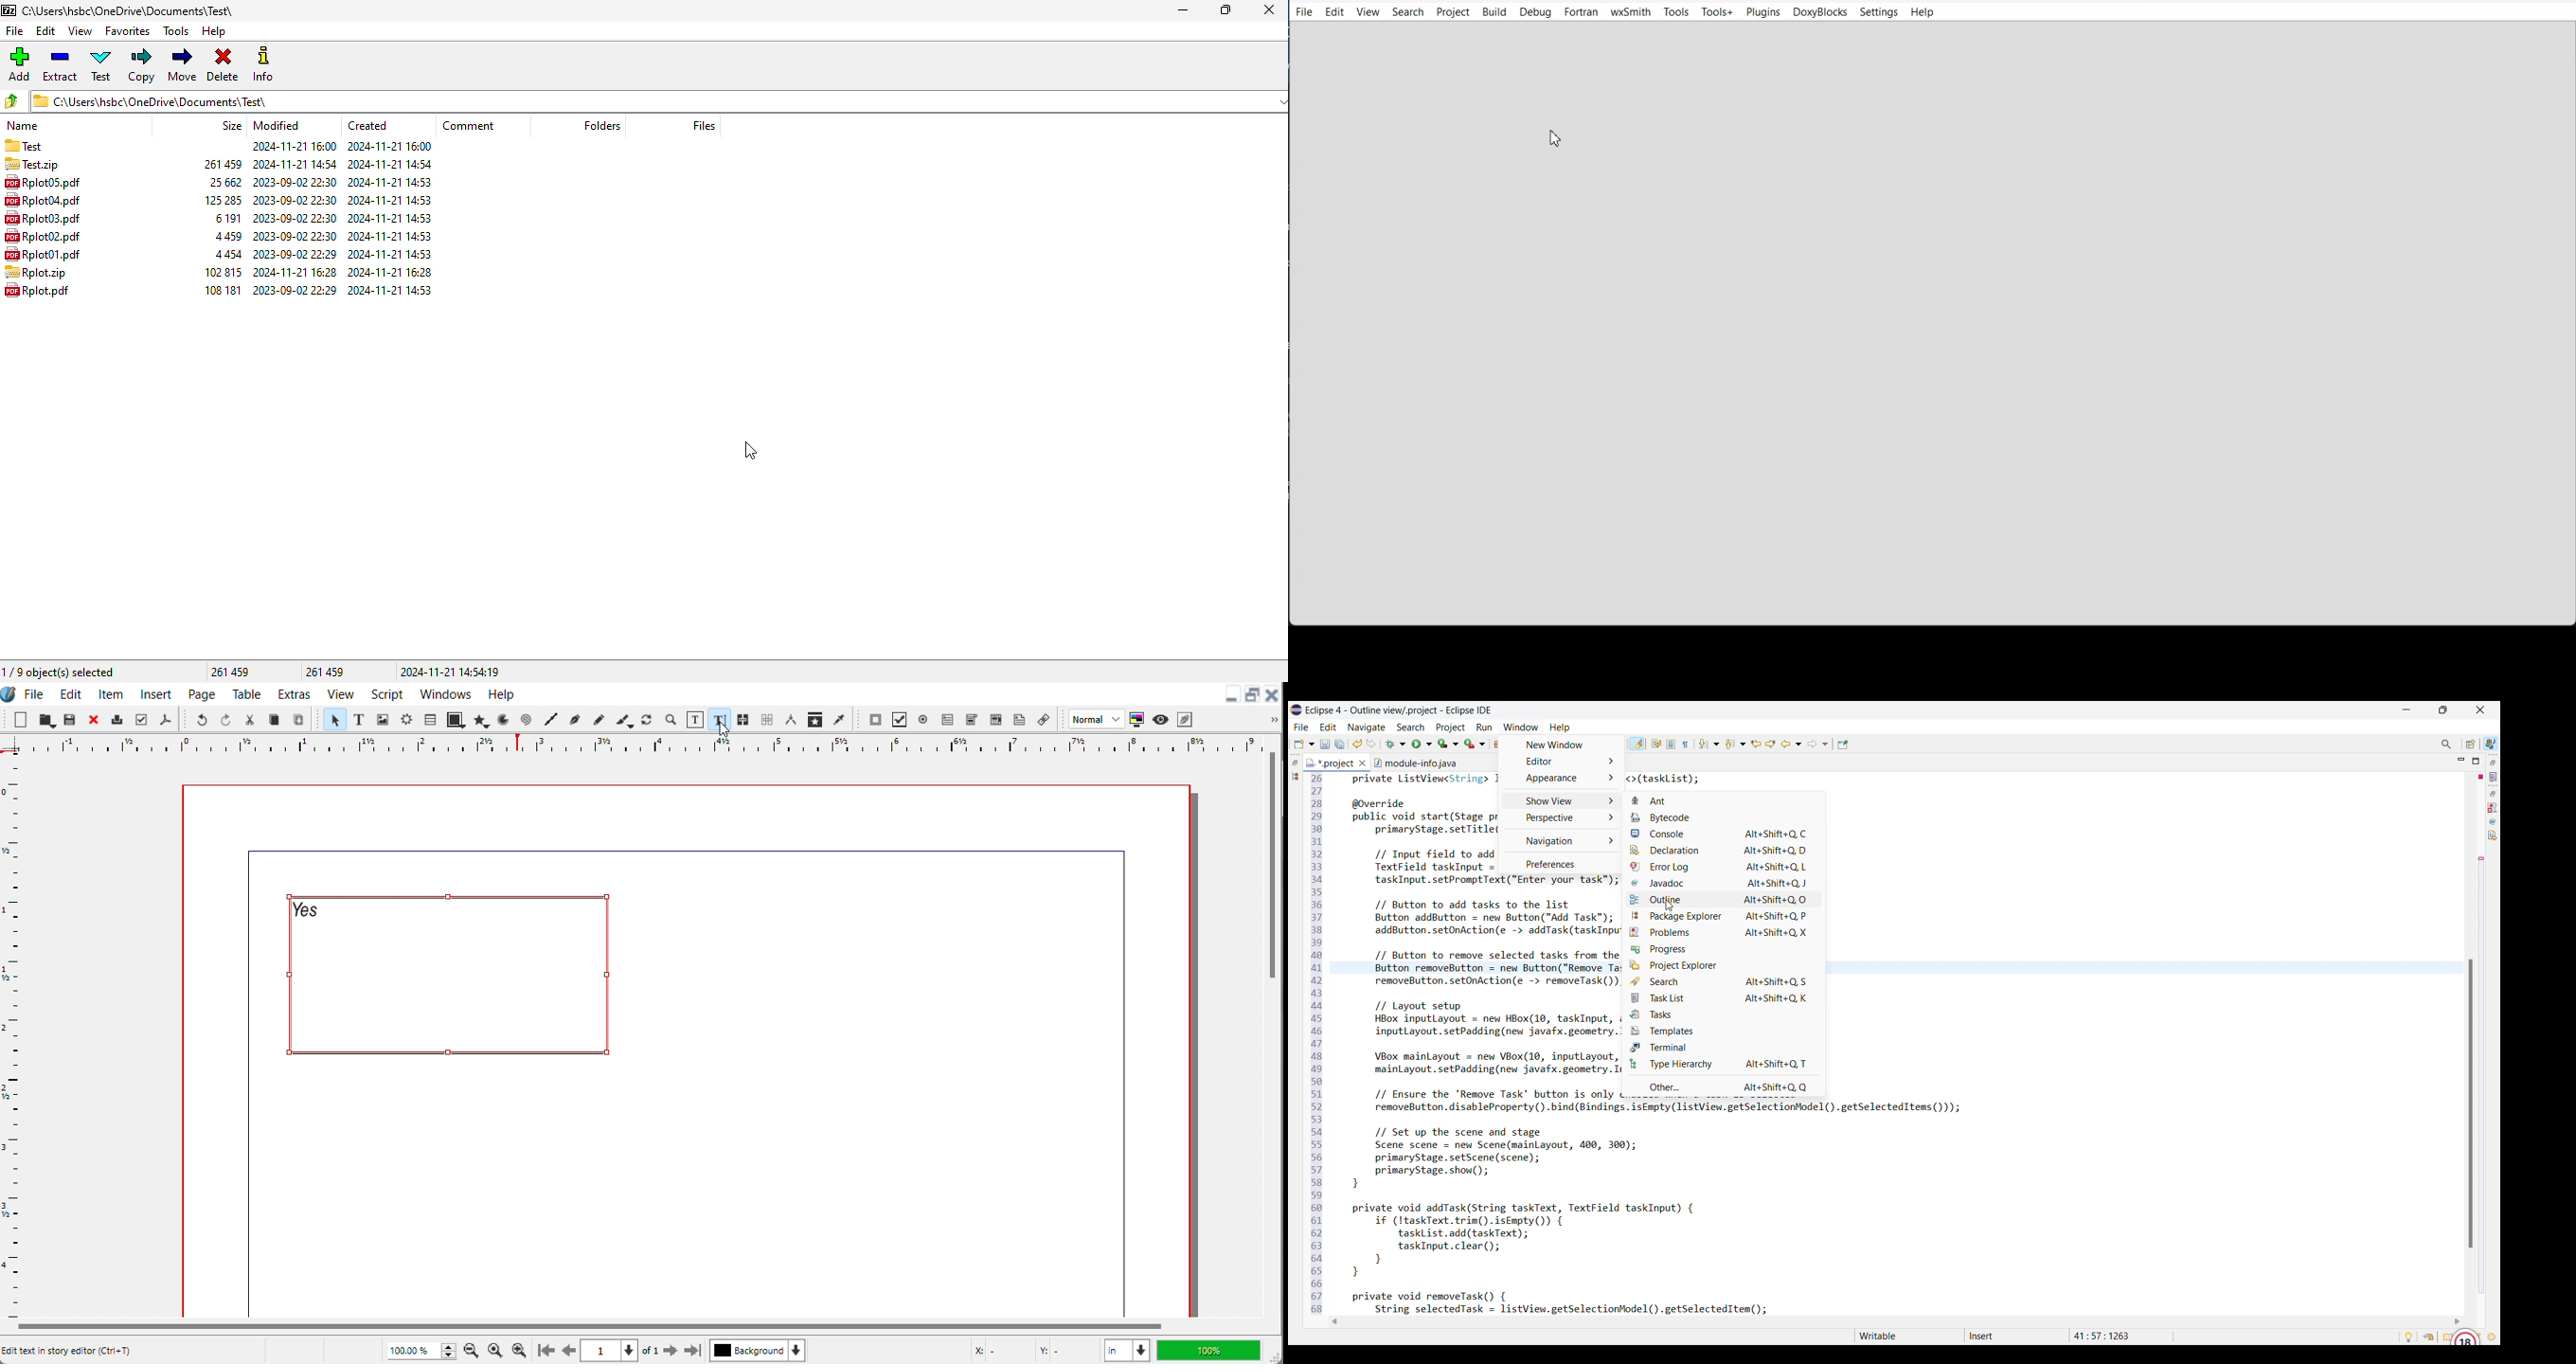 Image resolution: width=2576 pixels, height=1372 pixels. Describe the element at coordinates (295, 182) in the screenshot. I see `modified date & time` at that location.